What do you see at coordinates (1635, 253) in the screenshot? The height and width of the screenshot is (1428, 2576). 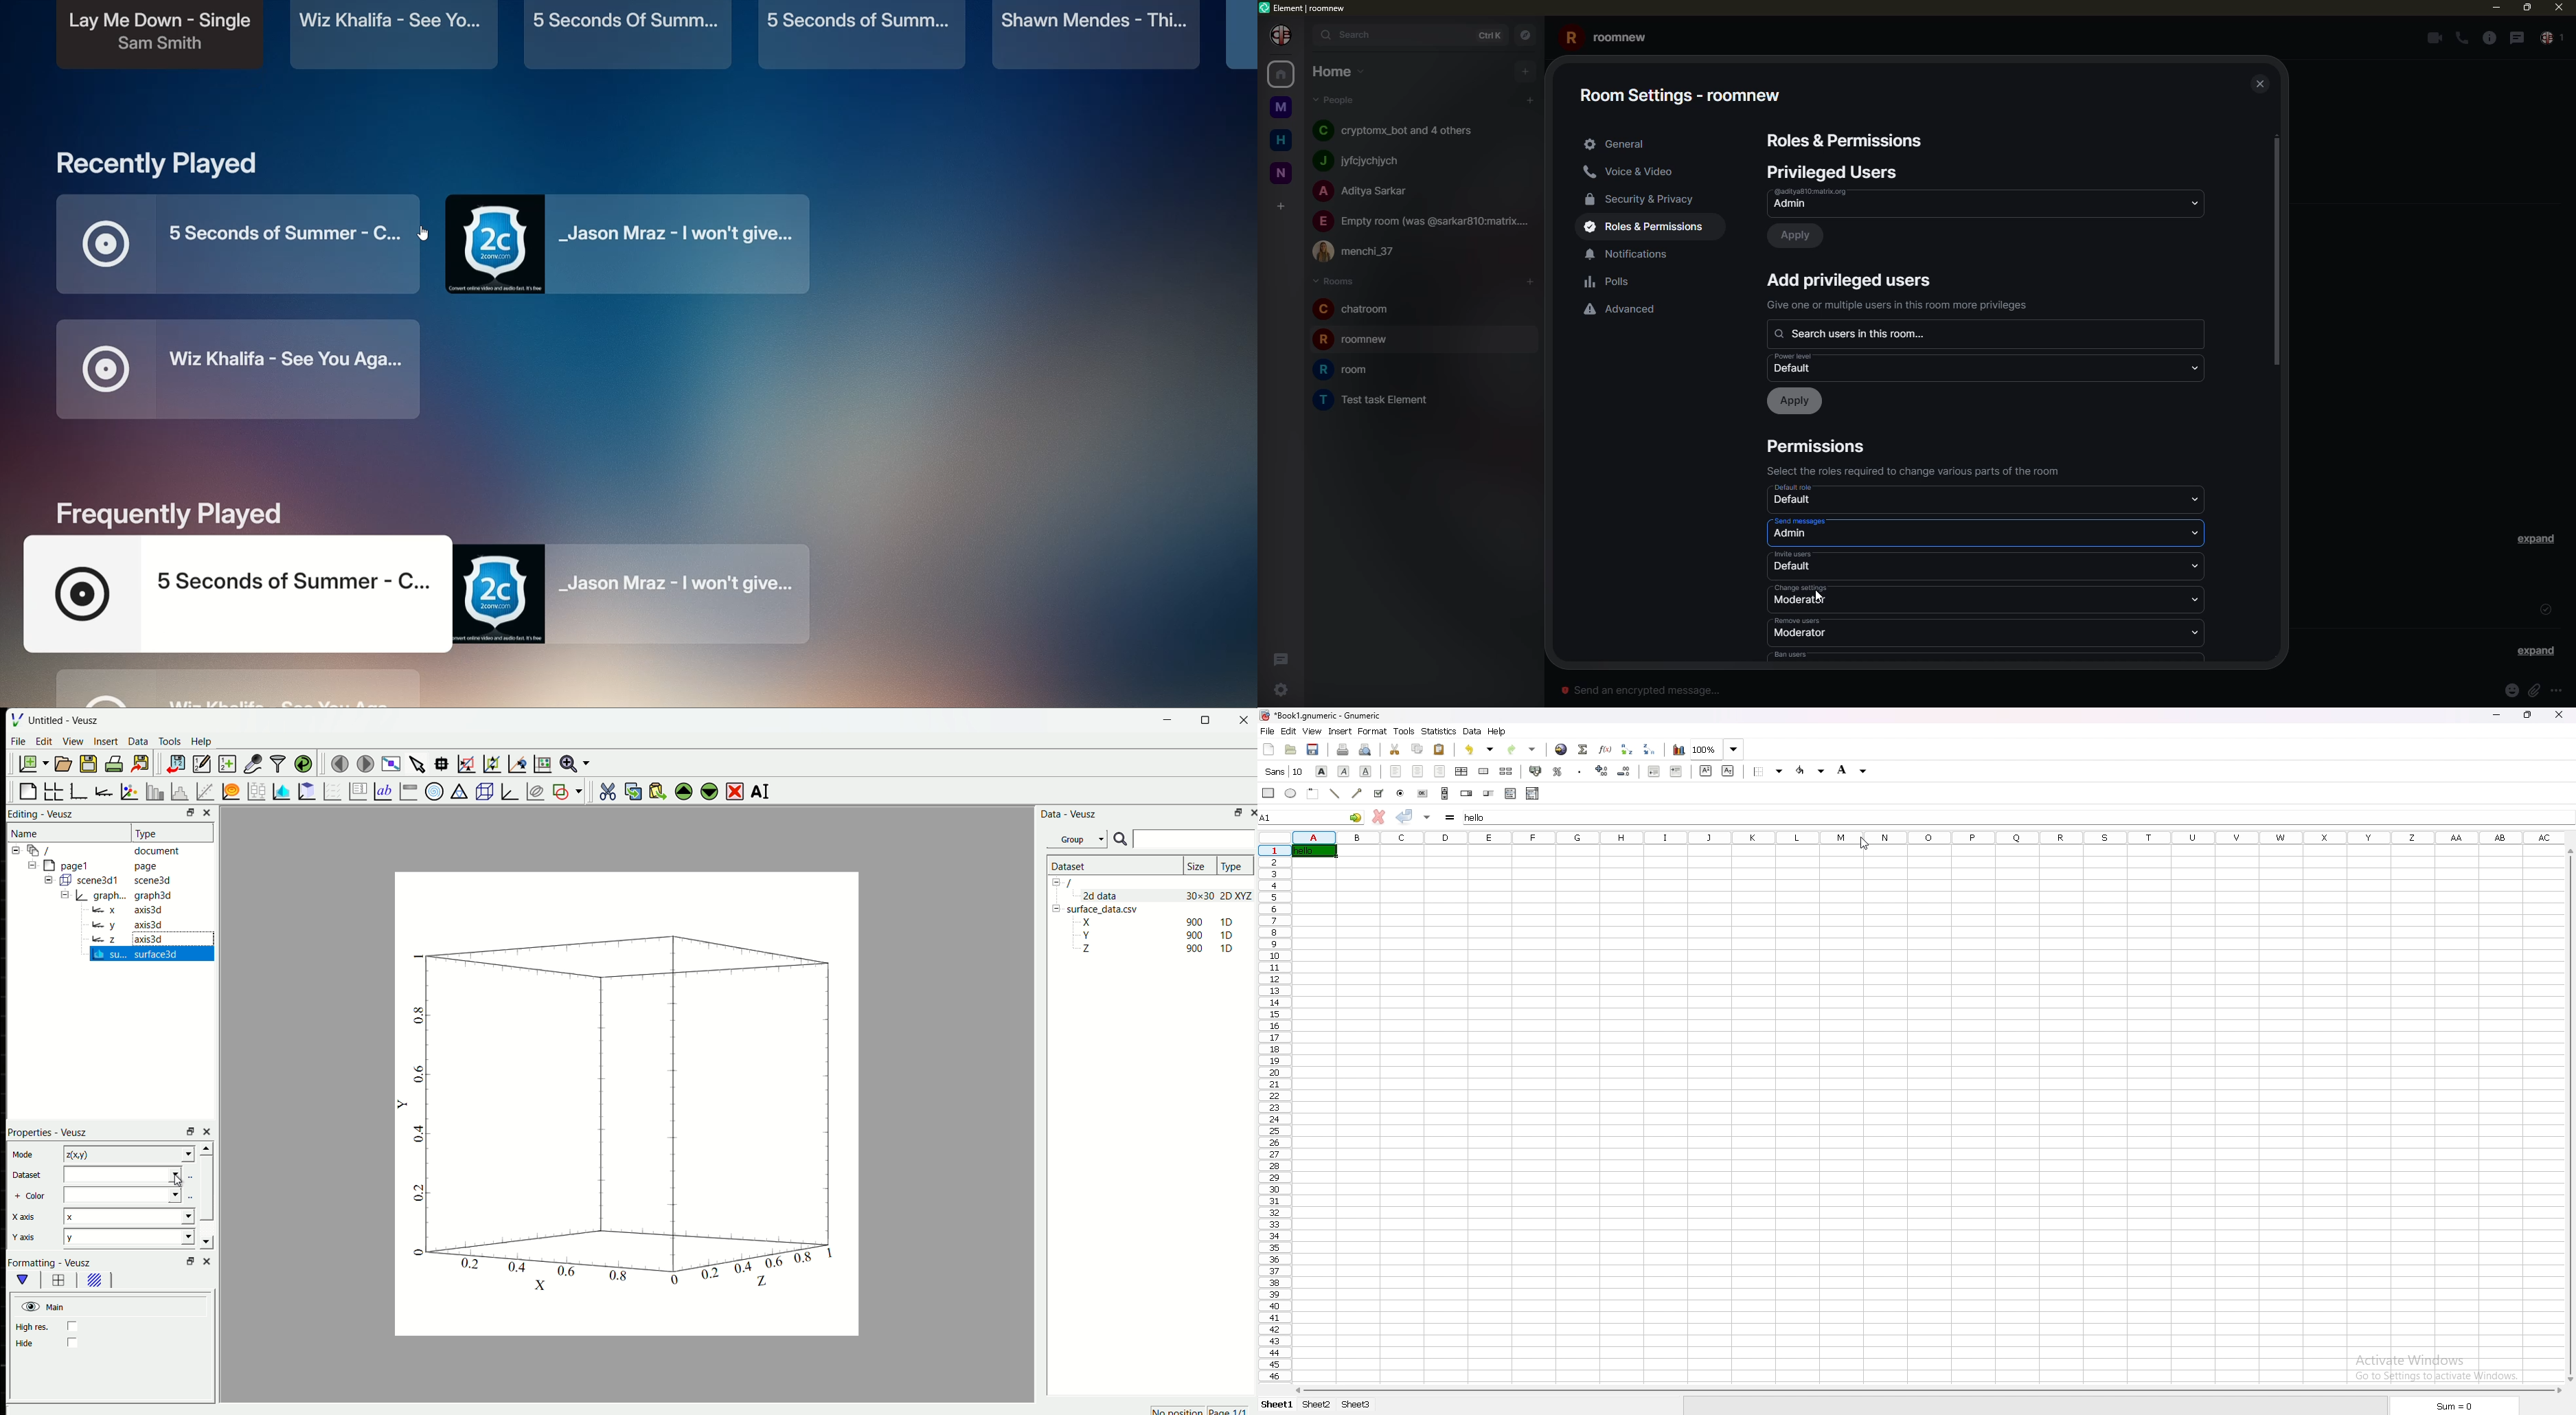 I see `notifications` at bounding box center [1635, 253].